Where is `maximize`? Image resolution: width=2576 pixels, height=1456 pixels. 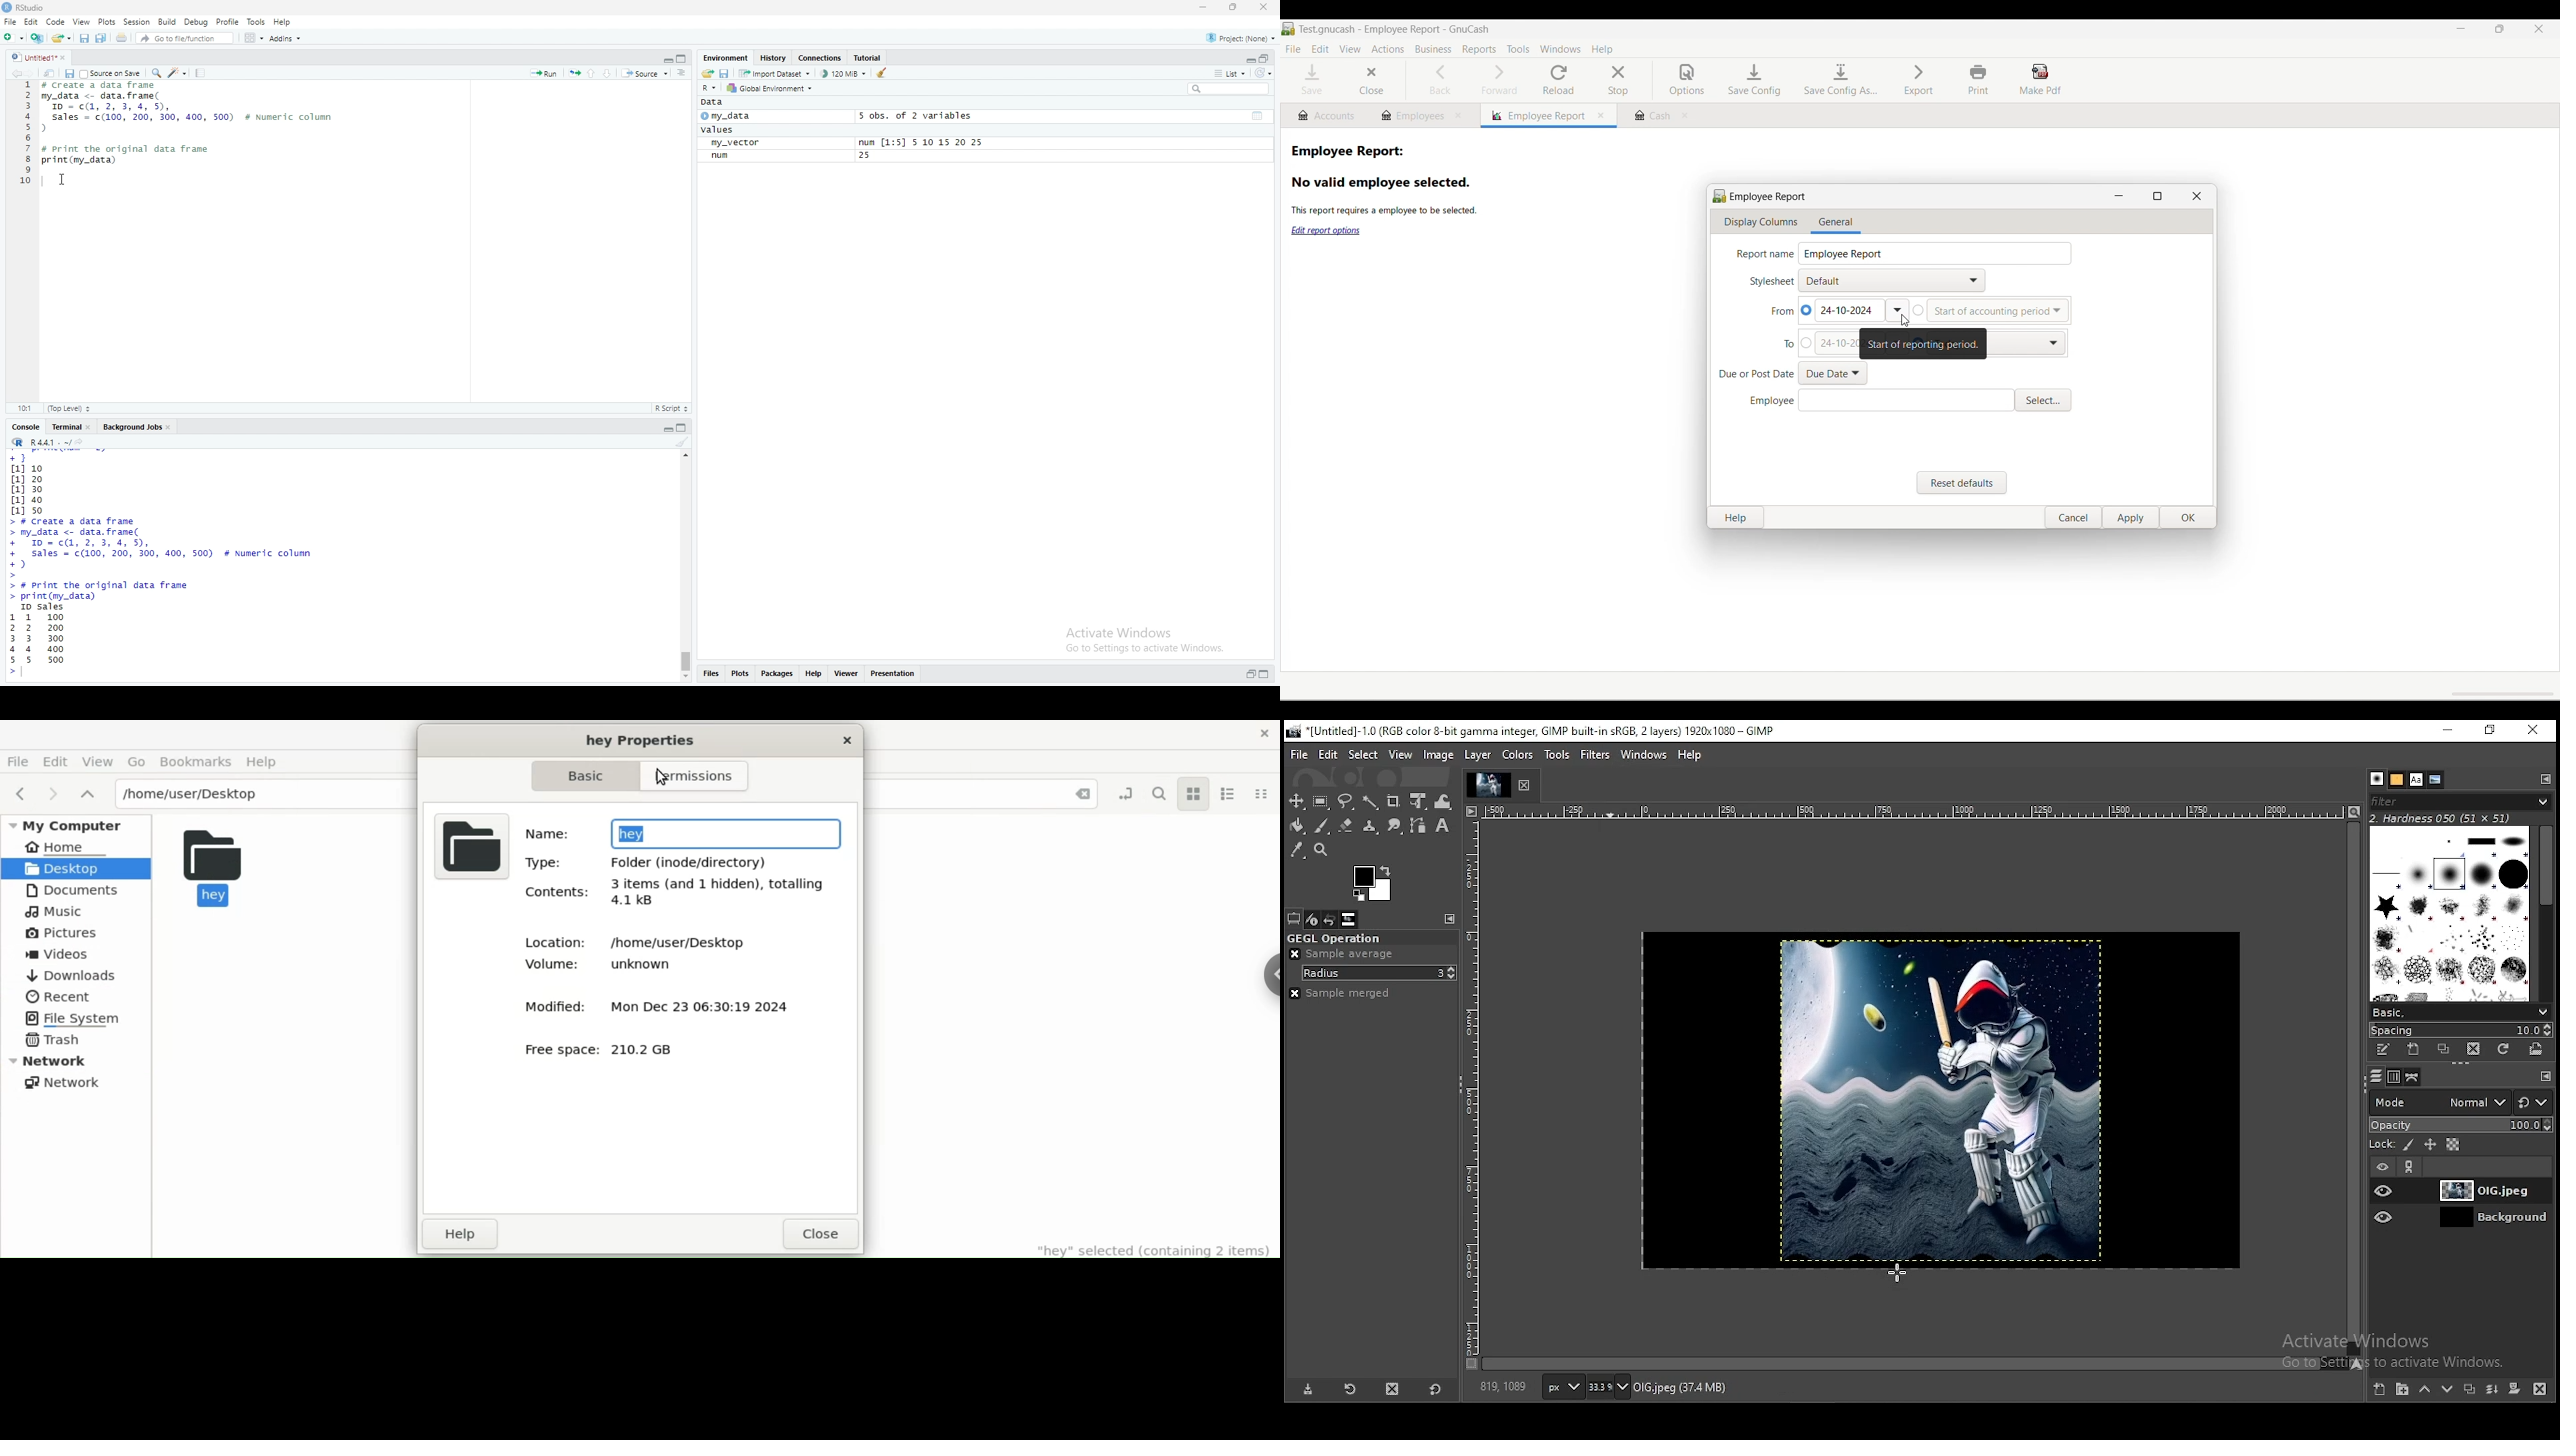 maximize is located at coordinates (684, 428).